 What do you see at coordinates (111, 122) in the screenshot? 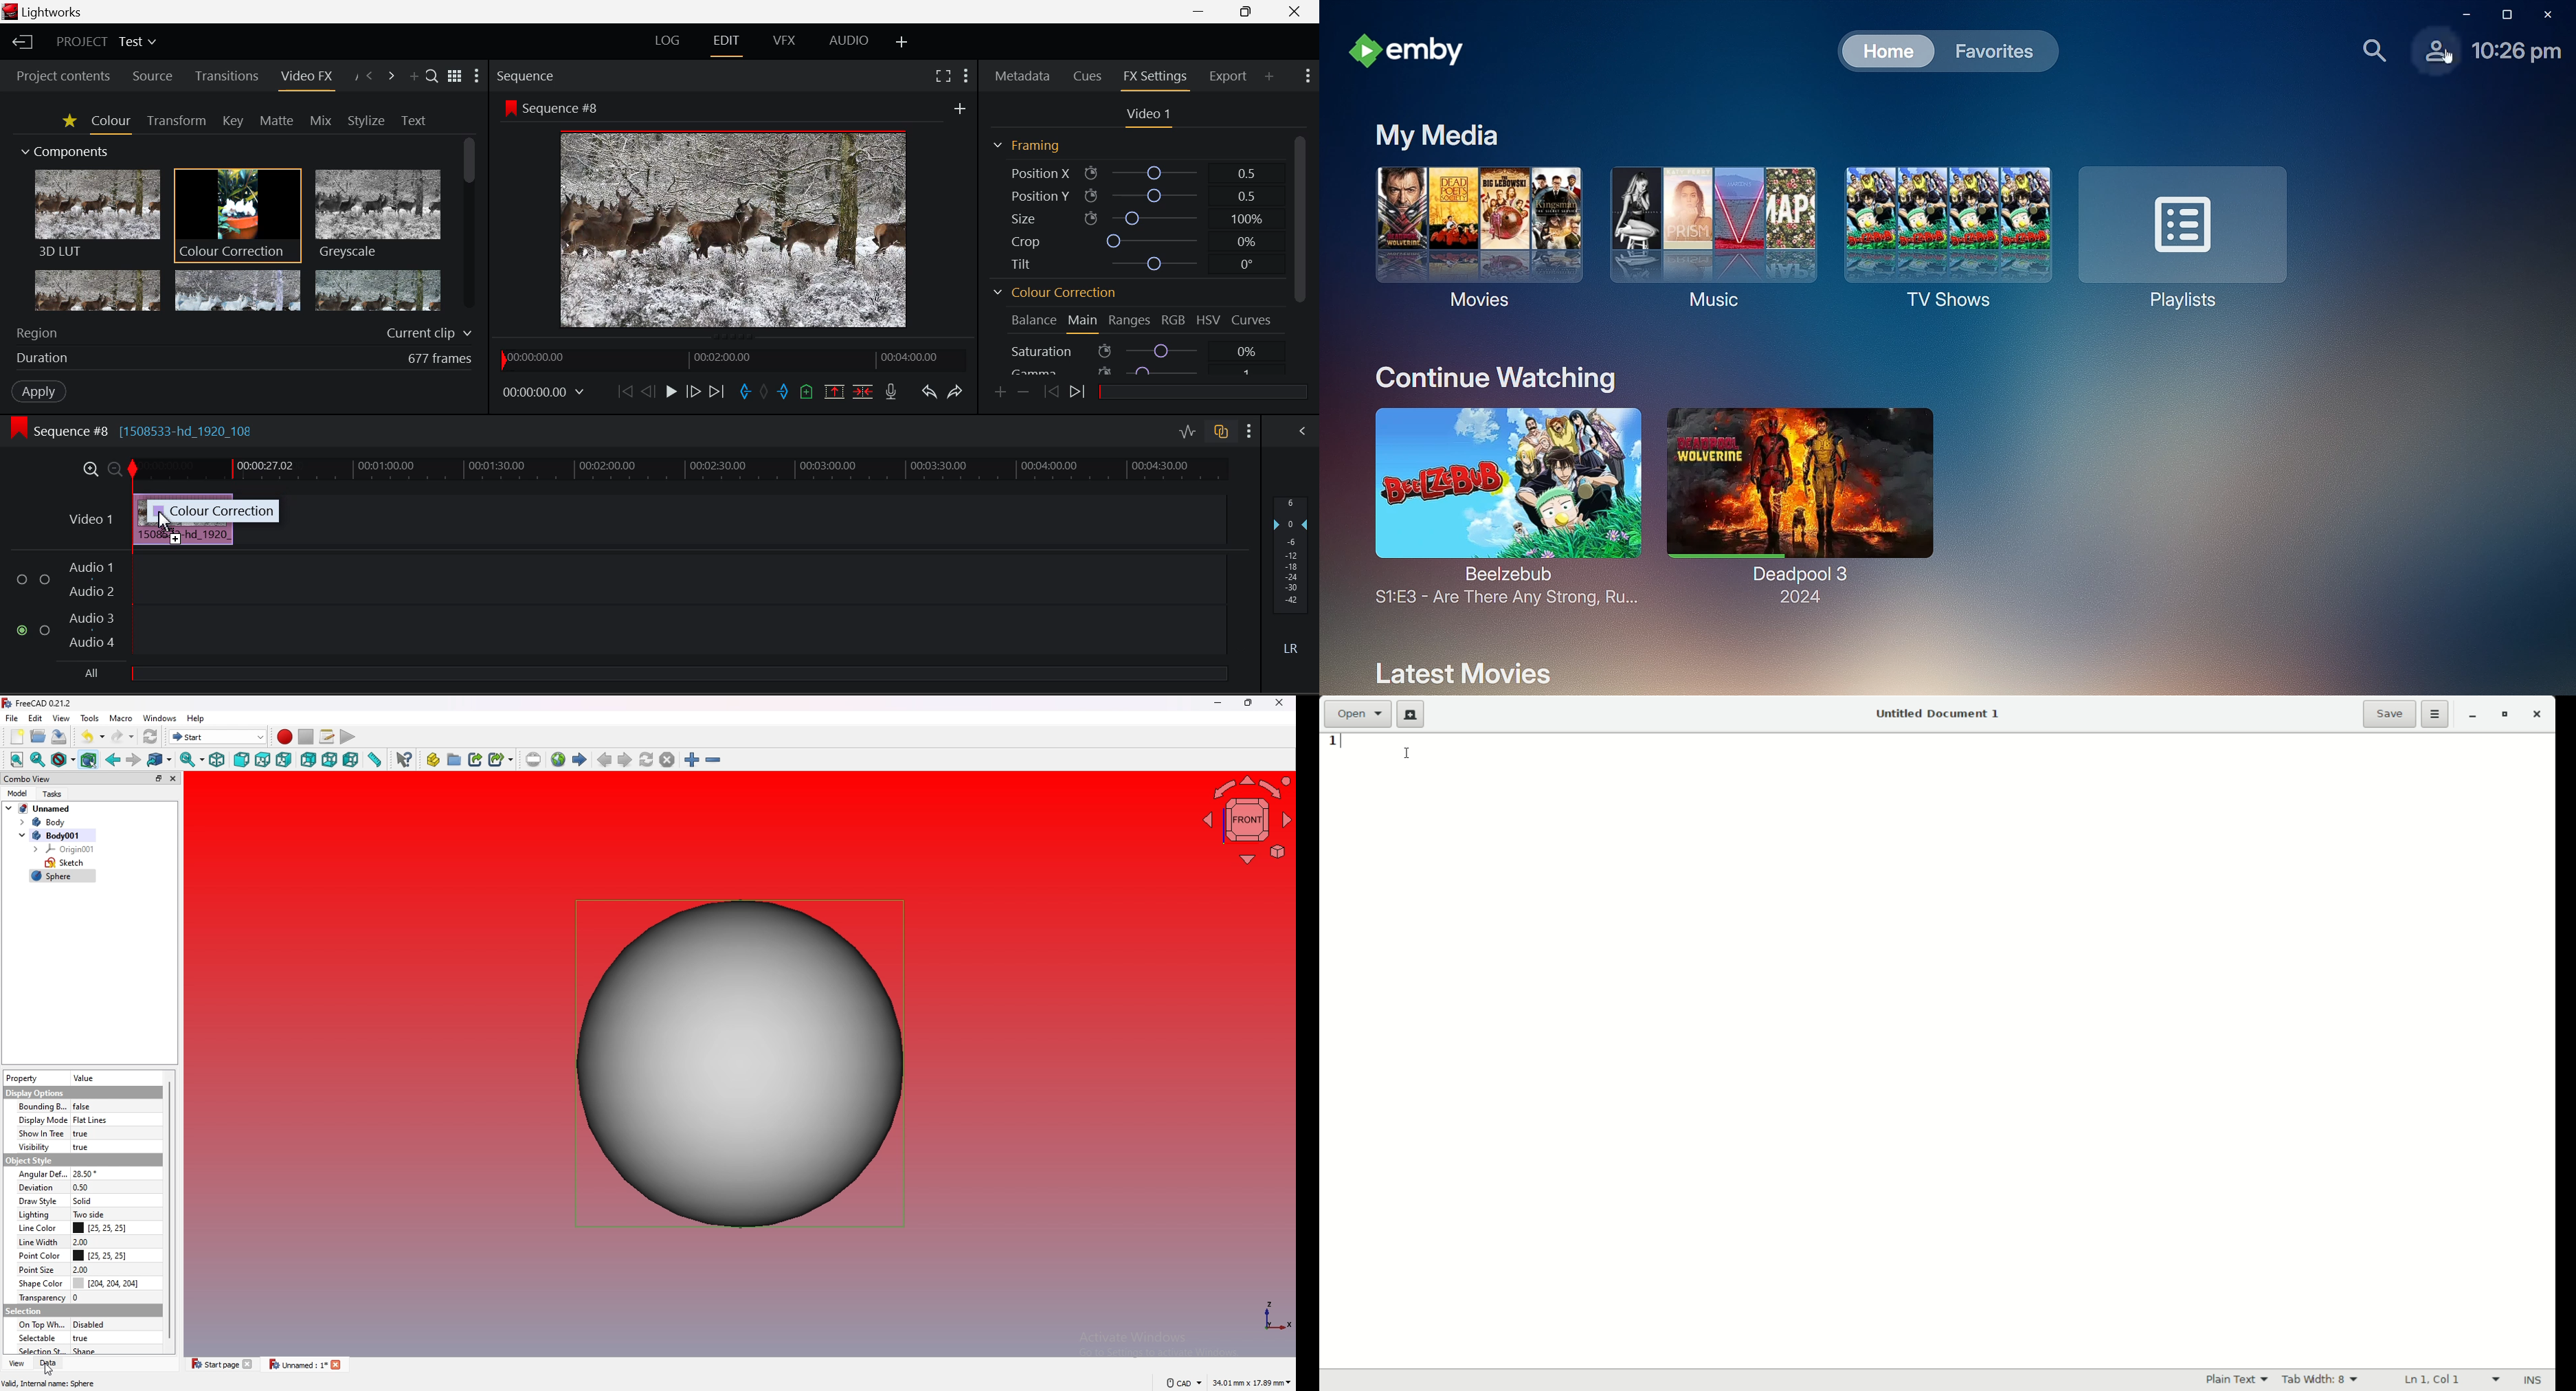
I see `Colour Tab Open` at bounding box center [111, 122].